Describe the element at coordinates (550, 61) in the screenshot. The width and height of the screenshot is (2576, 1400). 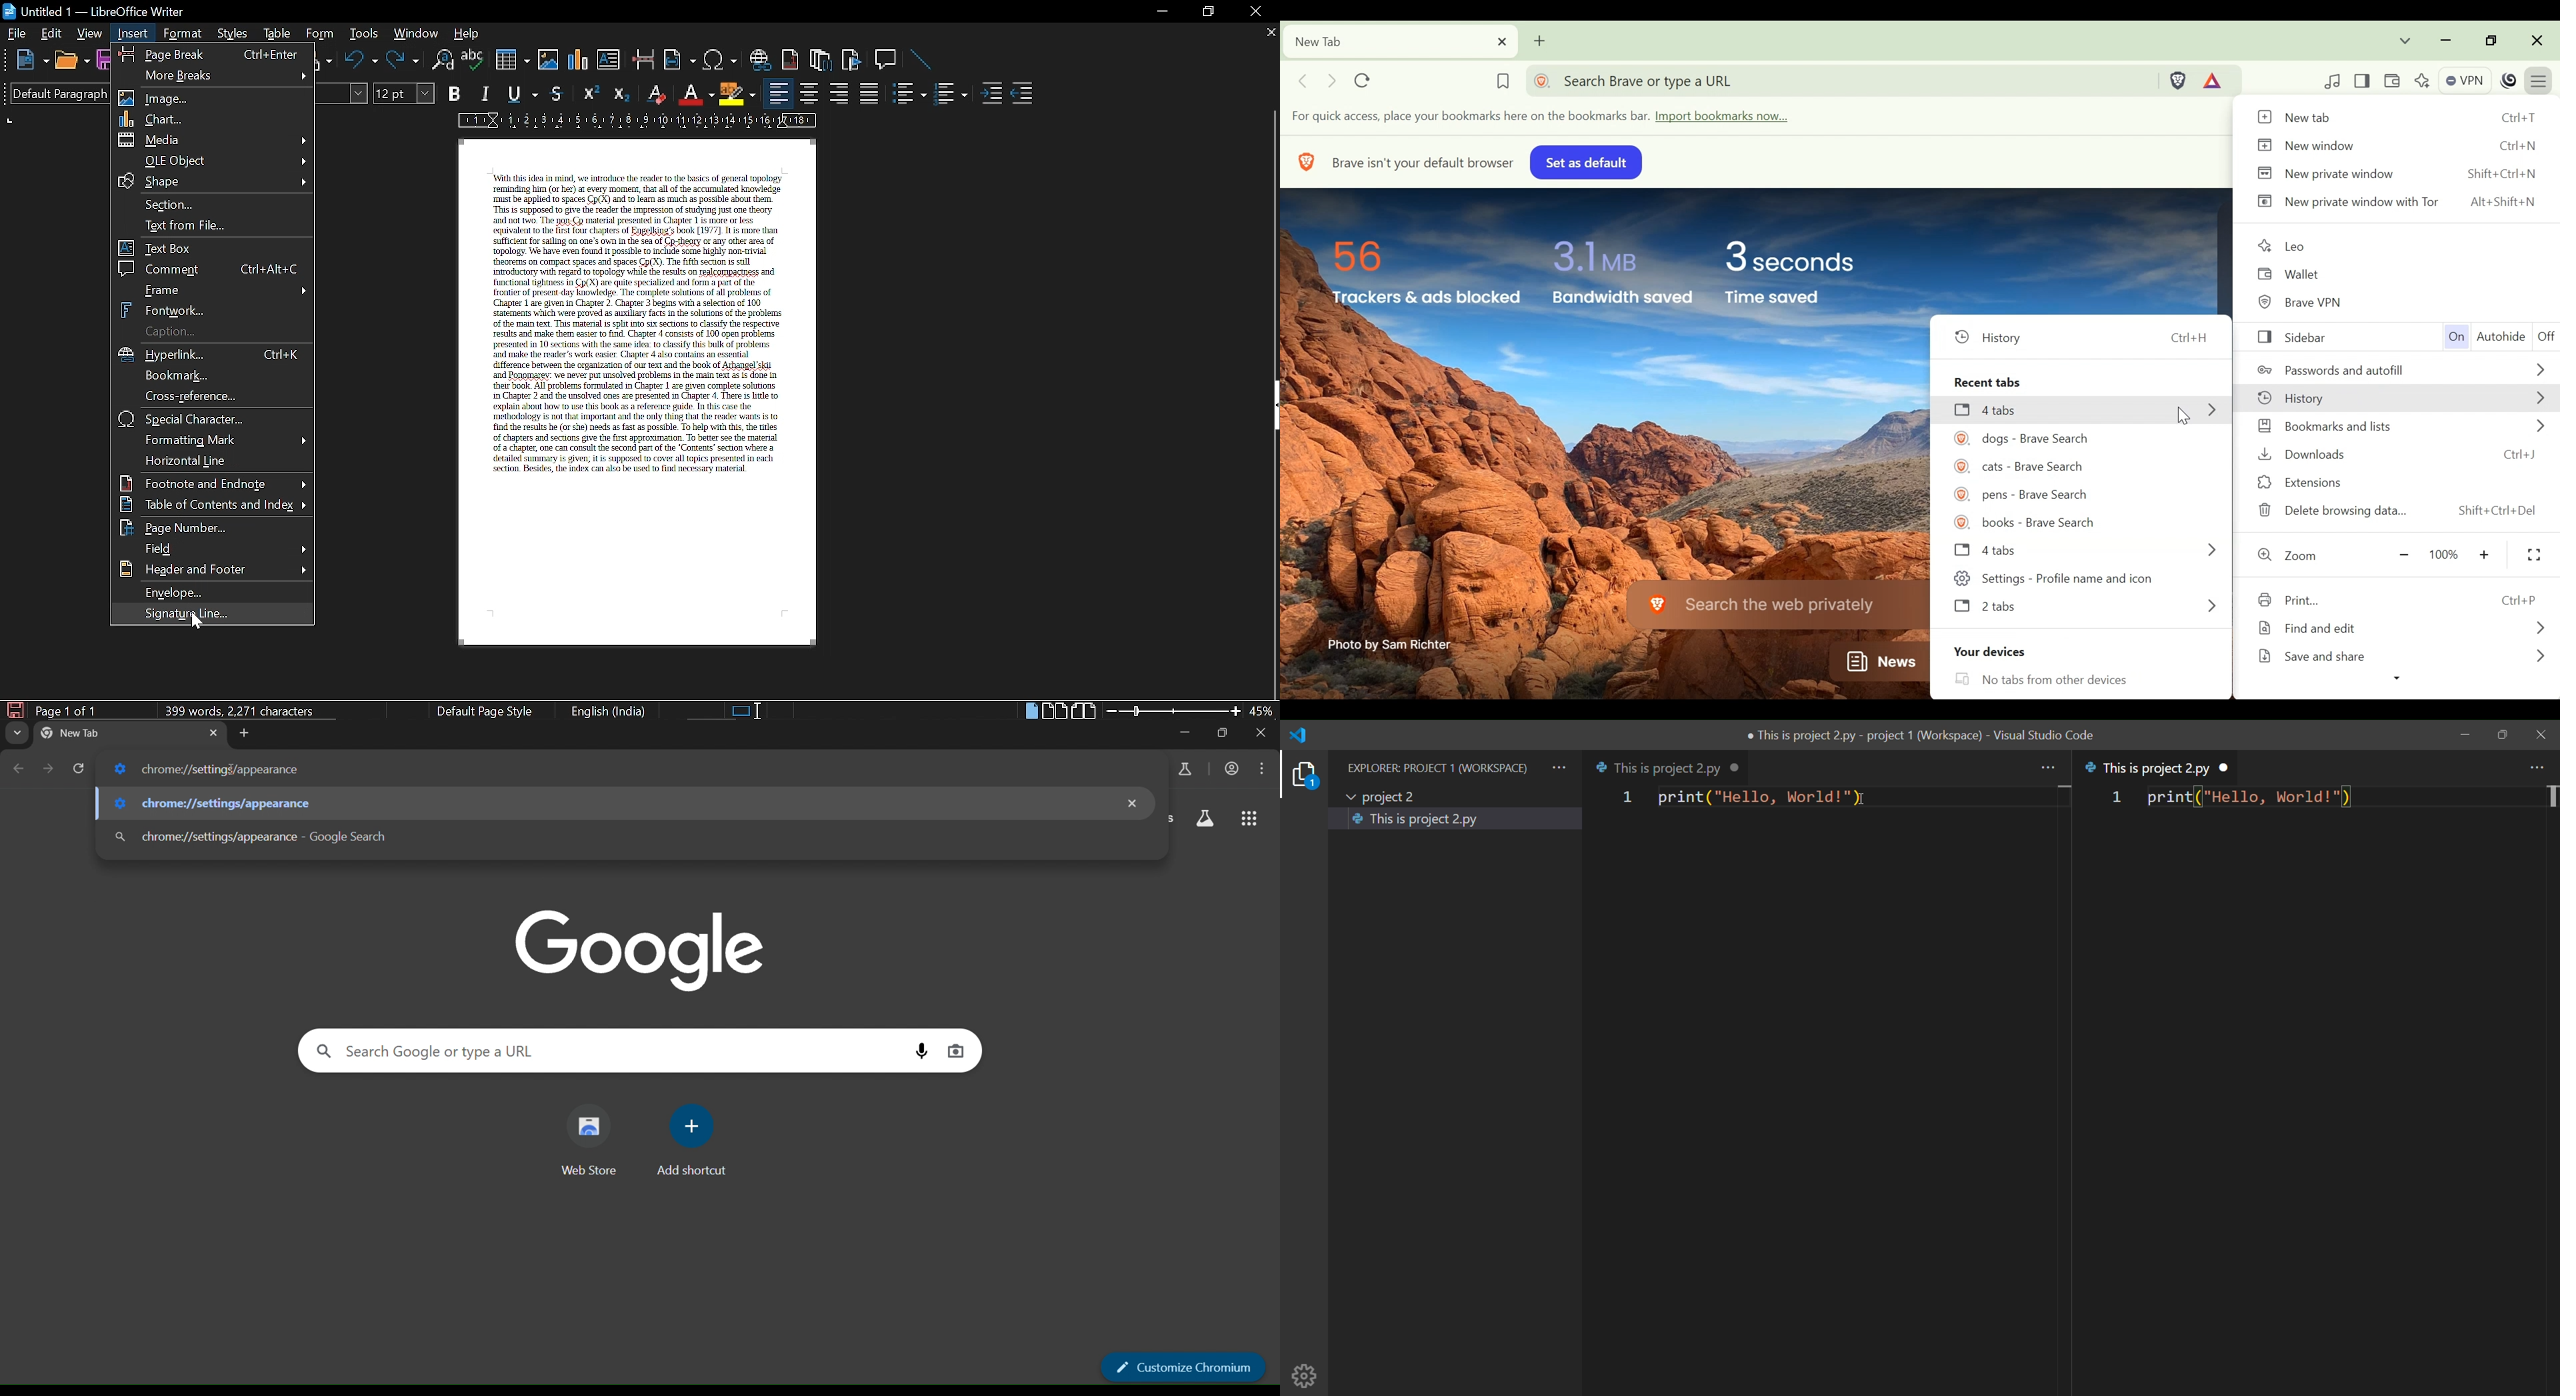
I see `insert image` at that location.